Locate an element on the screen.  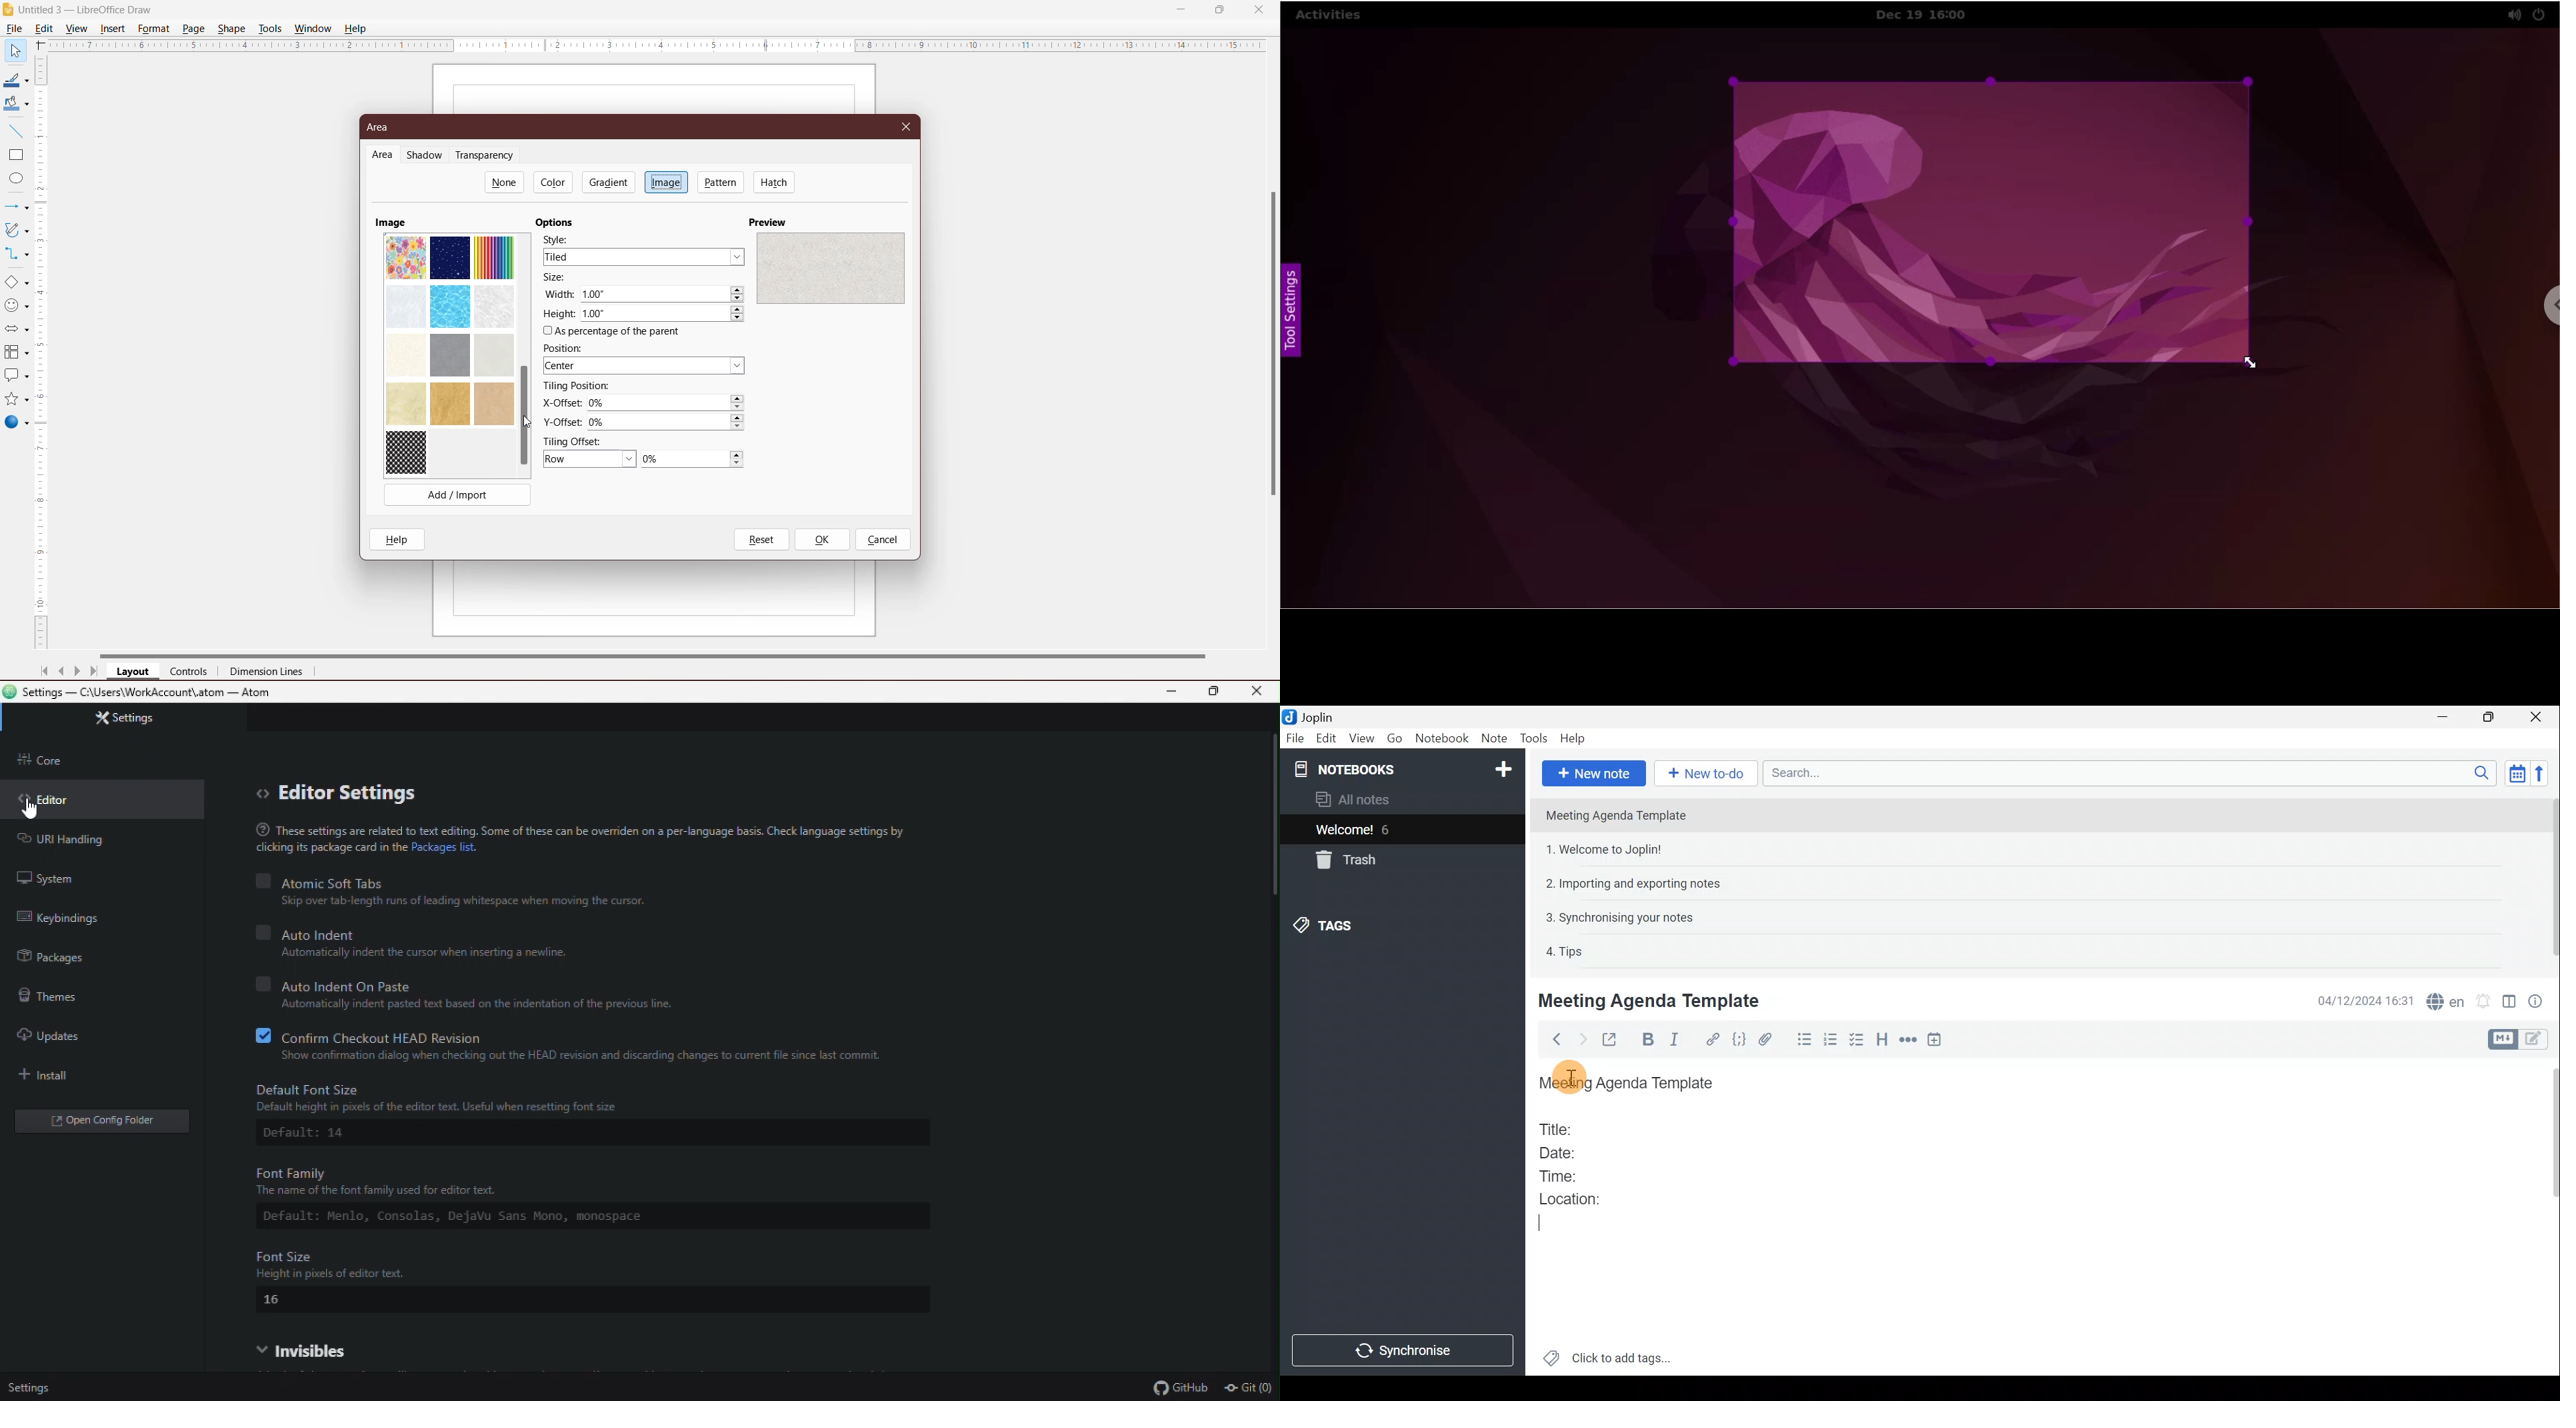
New to-do is located at coordinates (1702, 773).